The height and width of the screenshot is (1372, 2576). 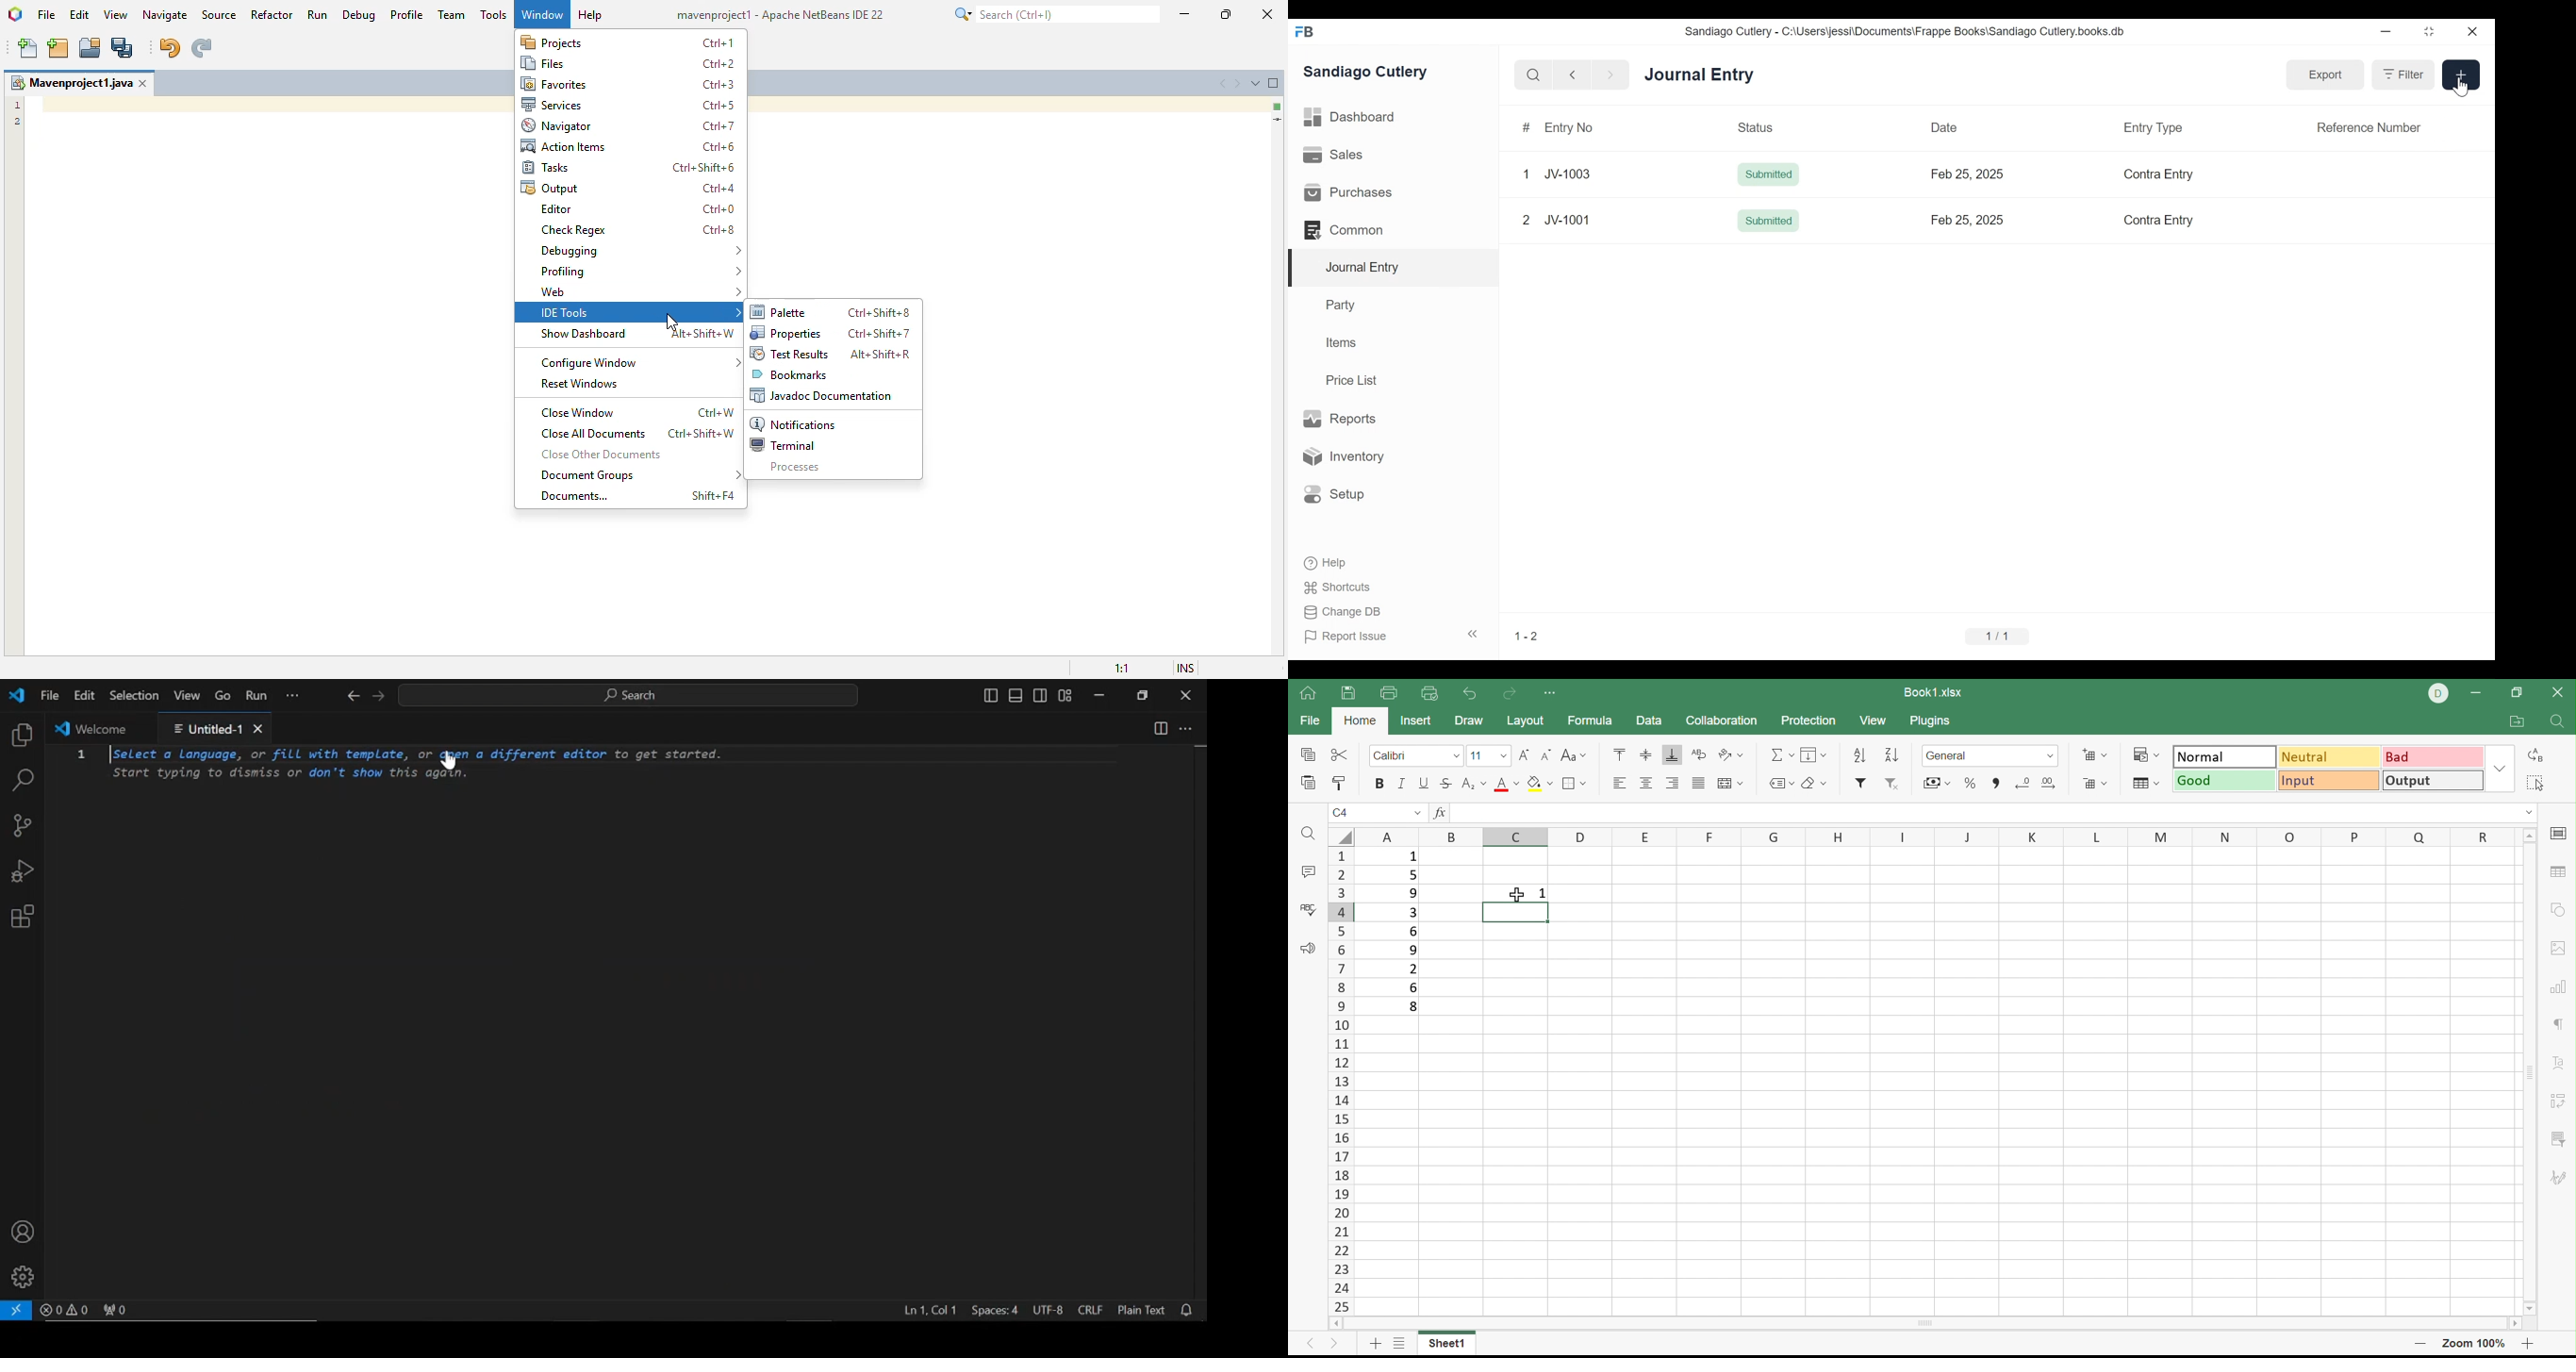 I want to click on minimize, so click(x=1184, y=13).